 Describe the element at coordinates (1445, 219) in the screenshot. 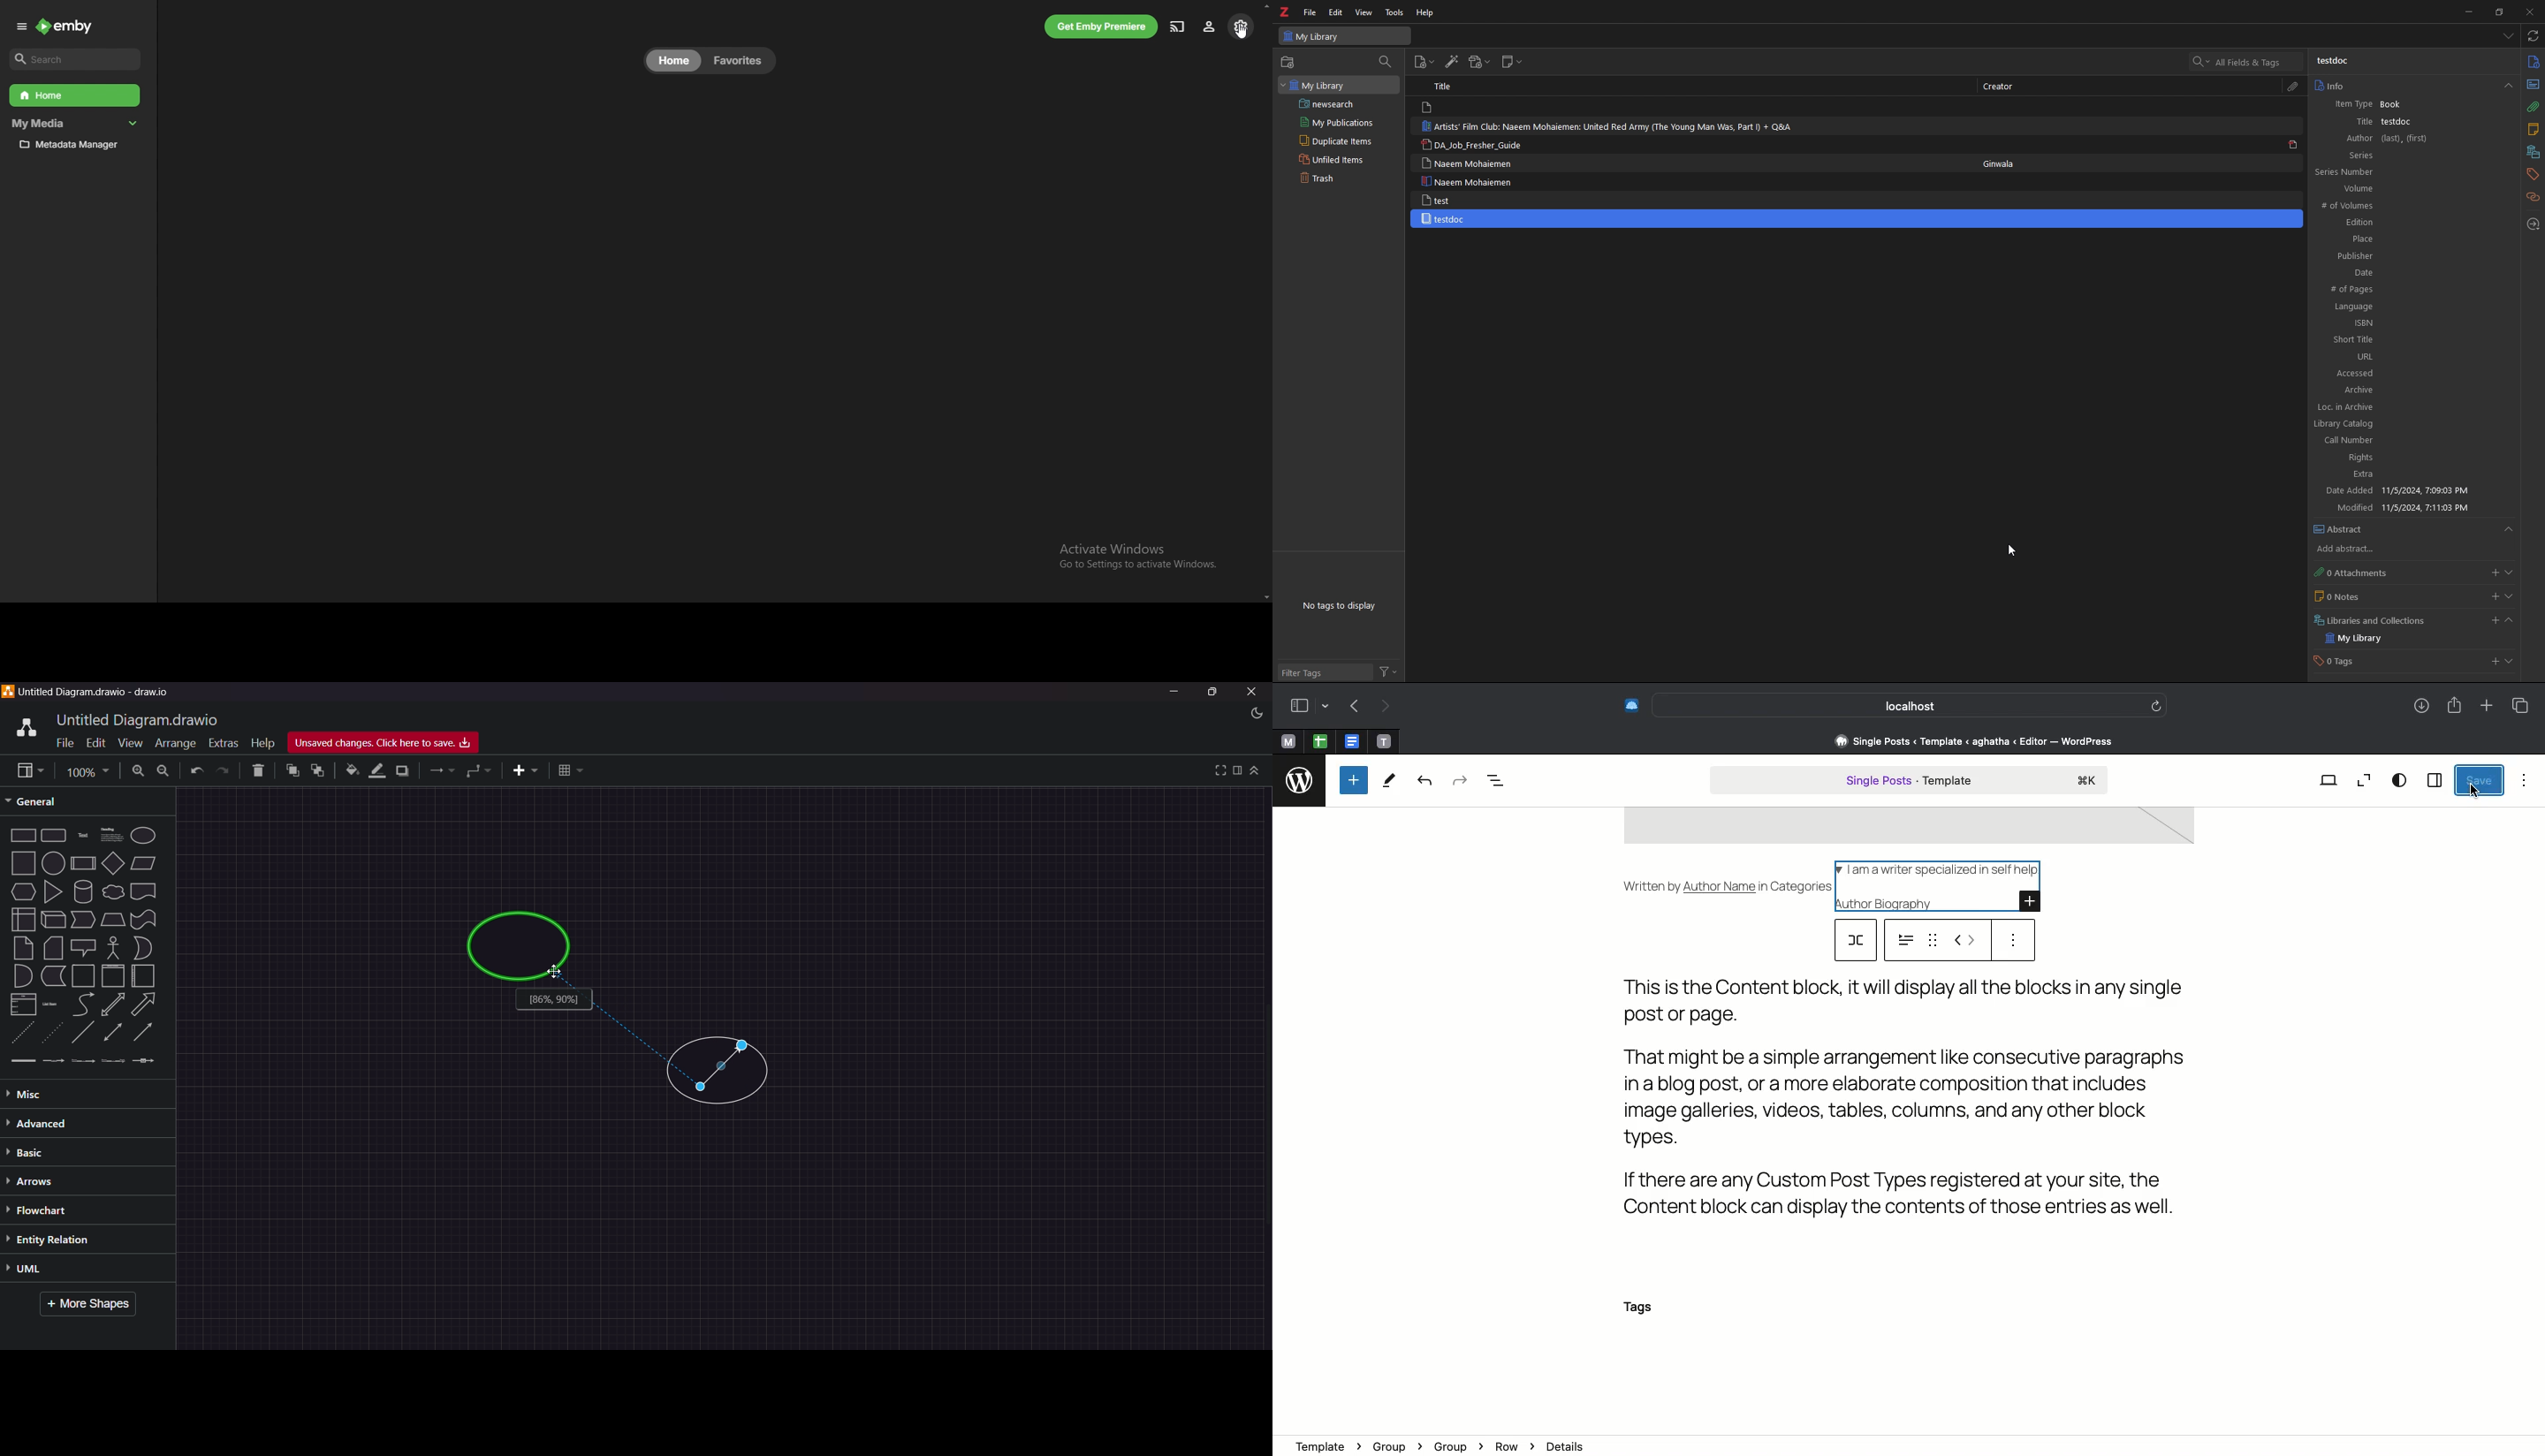

I see `testdoc` at that location.